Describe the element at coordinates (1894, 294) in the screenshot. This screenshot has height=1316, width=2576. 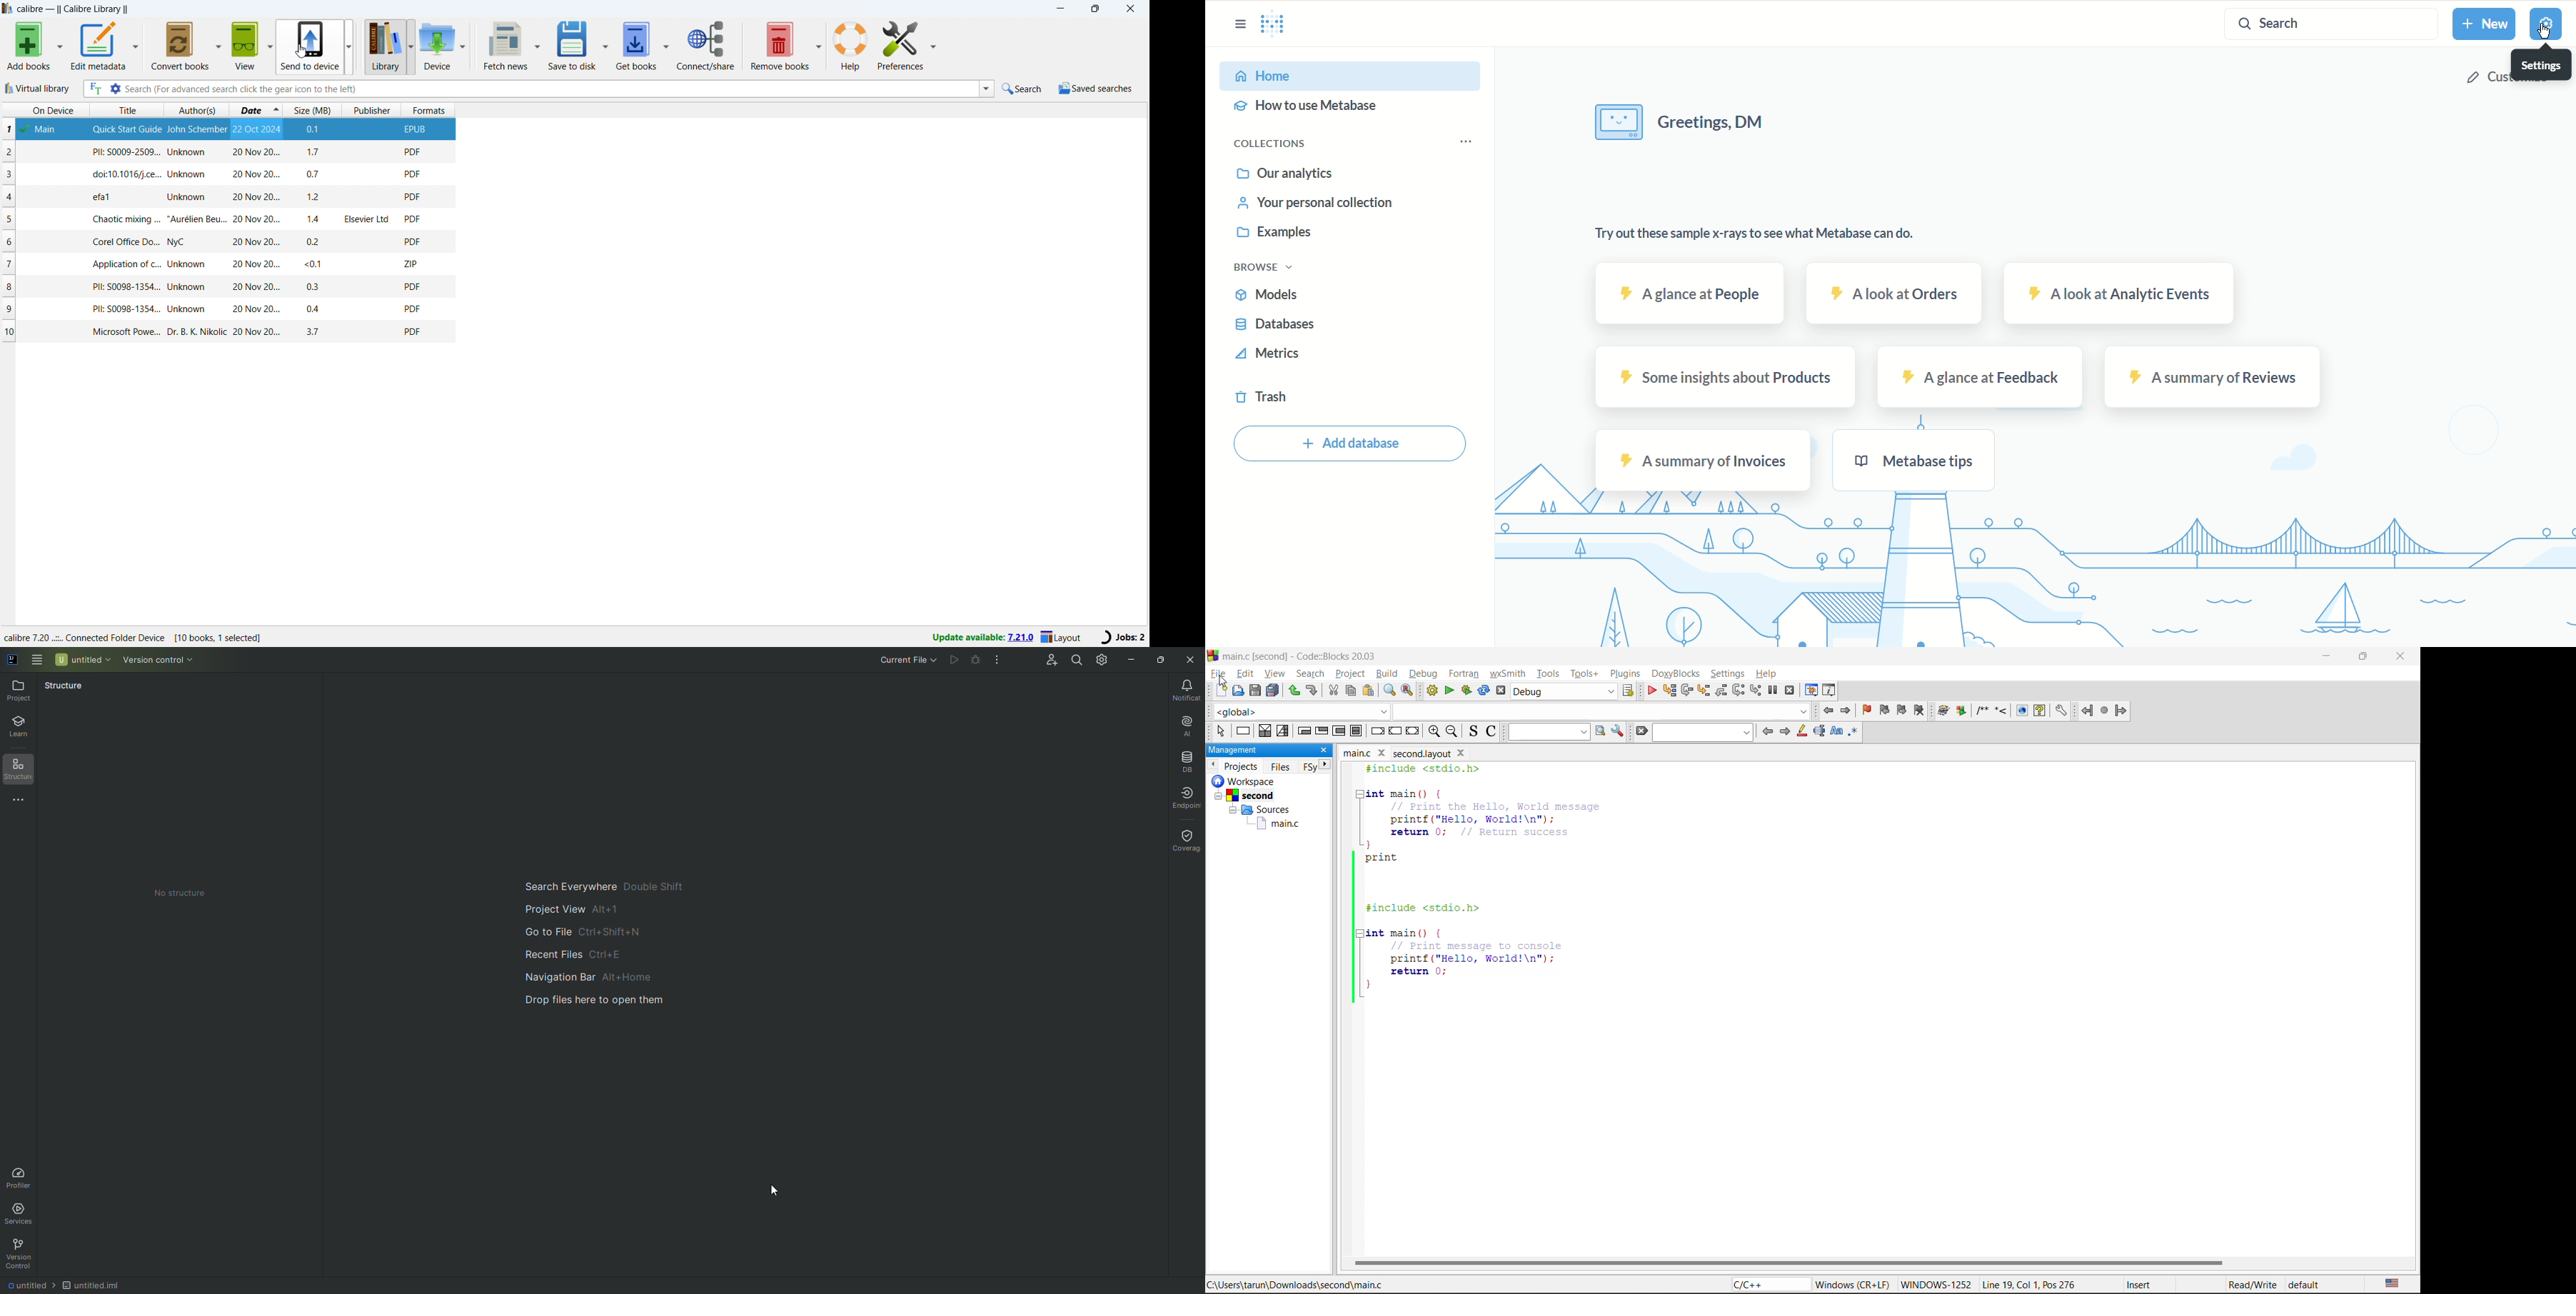
I see `a look at Orders` at that location.